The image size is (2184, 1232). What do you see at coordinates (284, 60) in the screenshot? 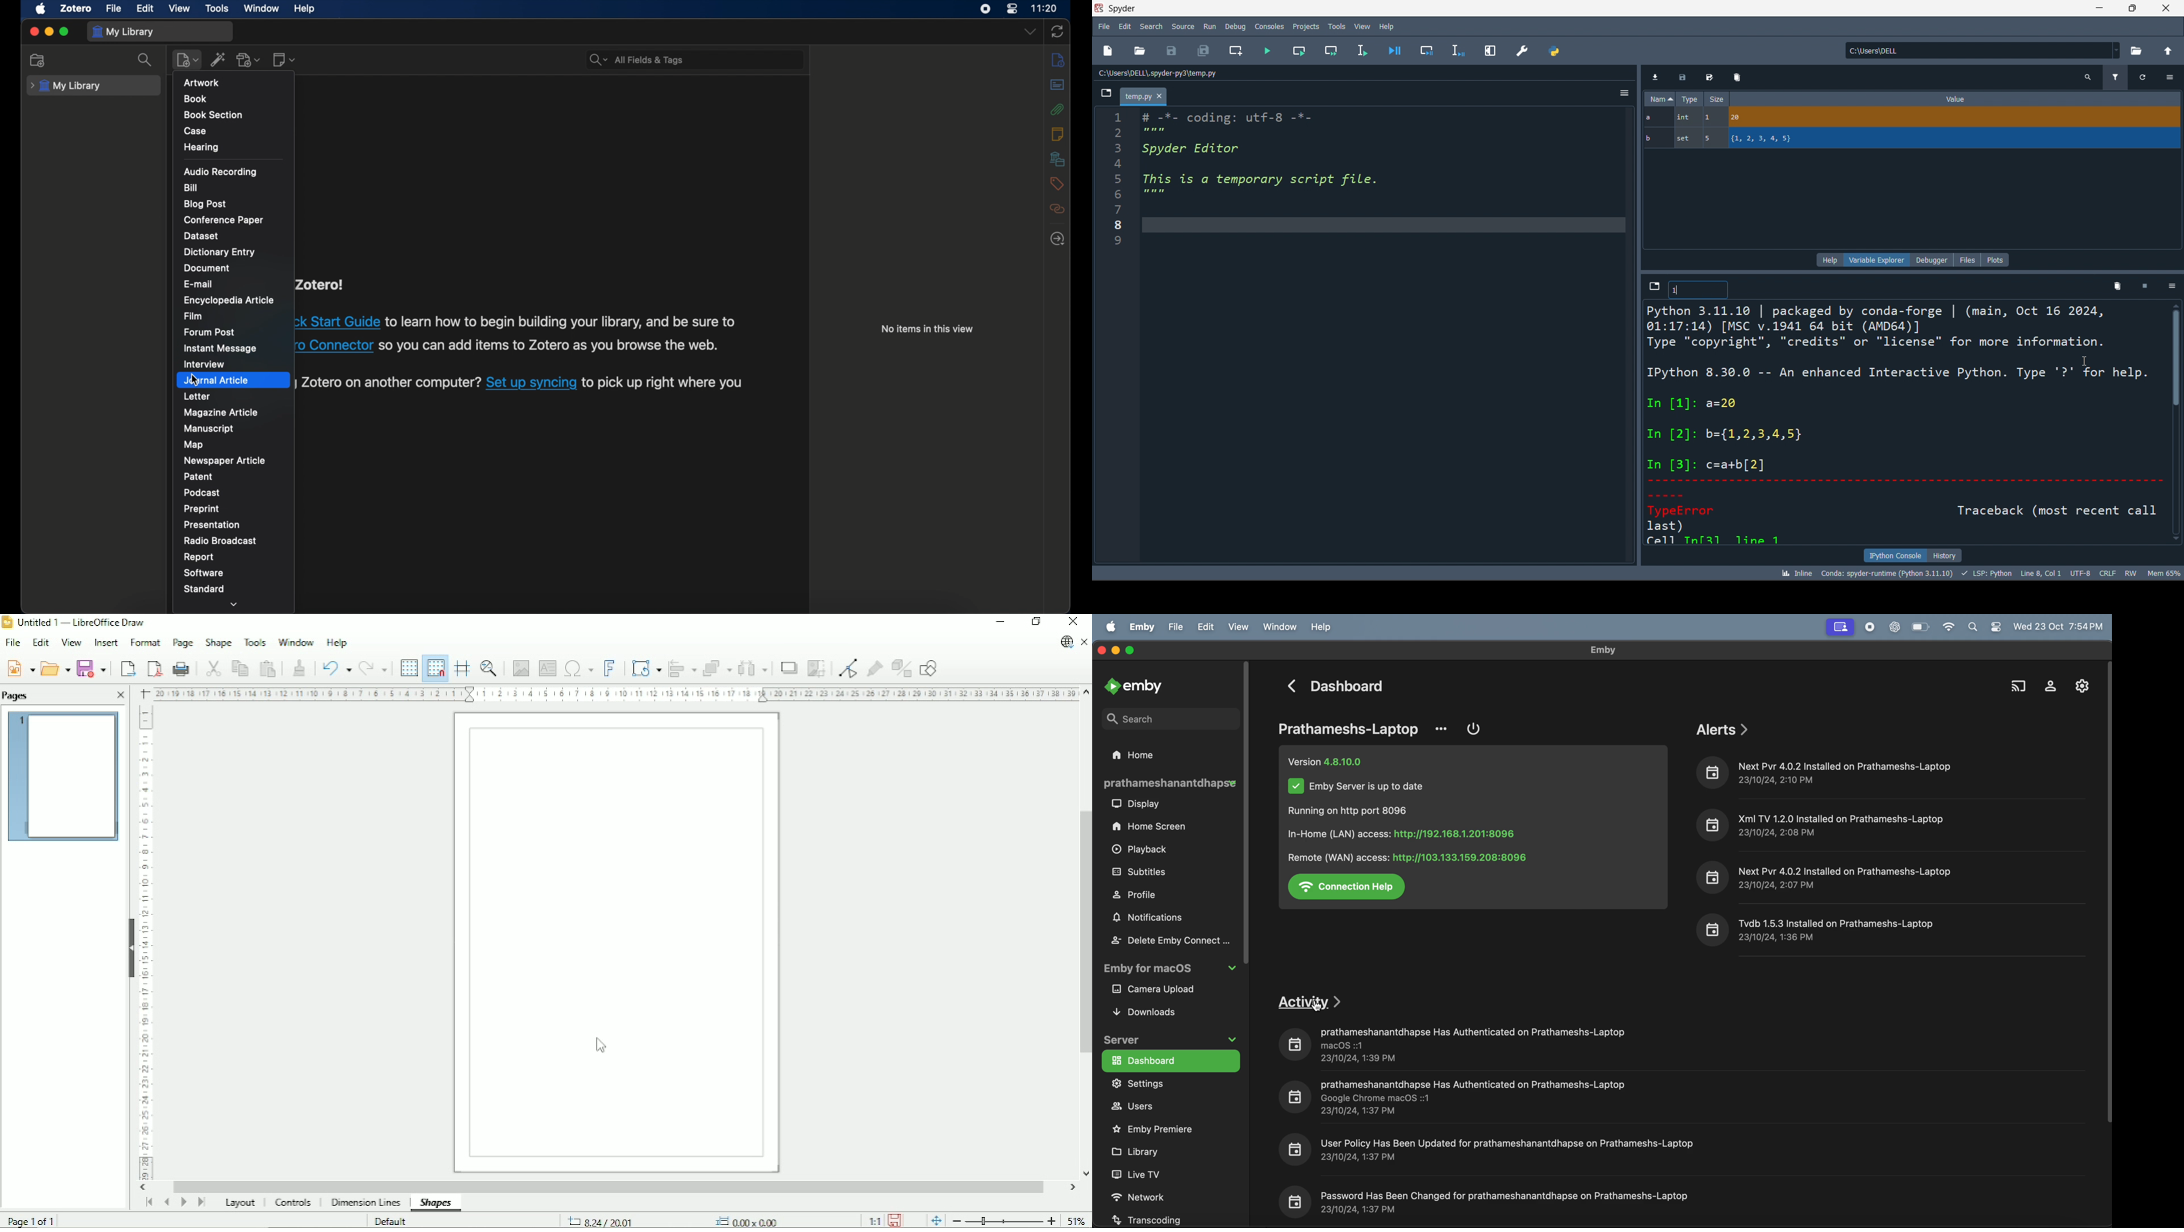
I see `add note` at bounding box center [284, 60].